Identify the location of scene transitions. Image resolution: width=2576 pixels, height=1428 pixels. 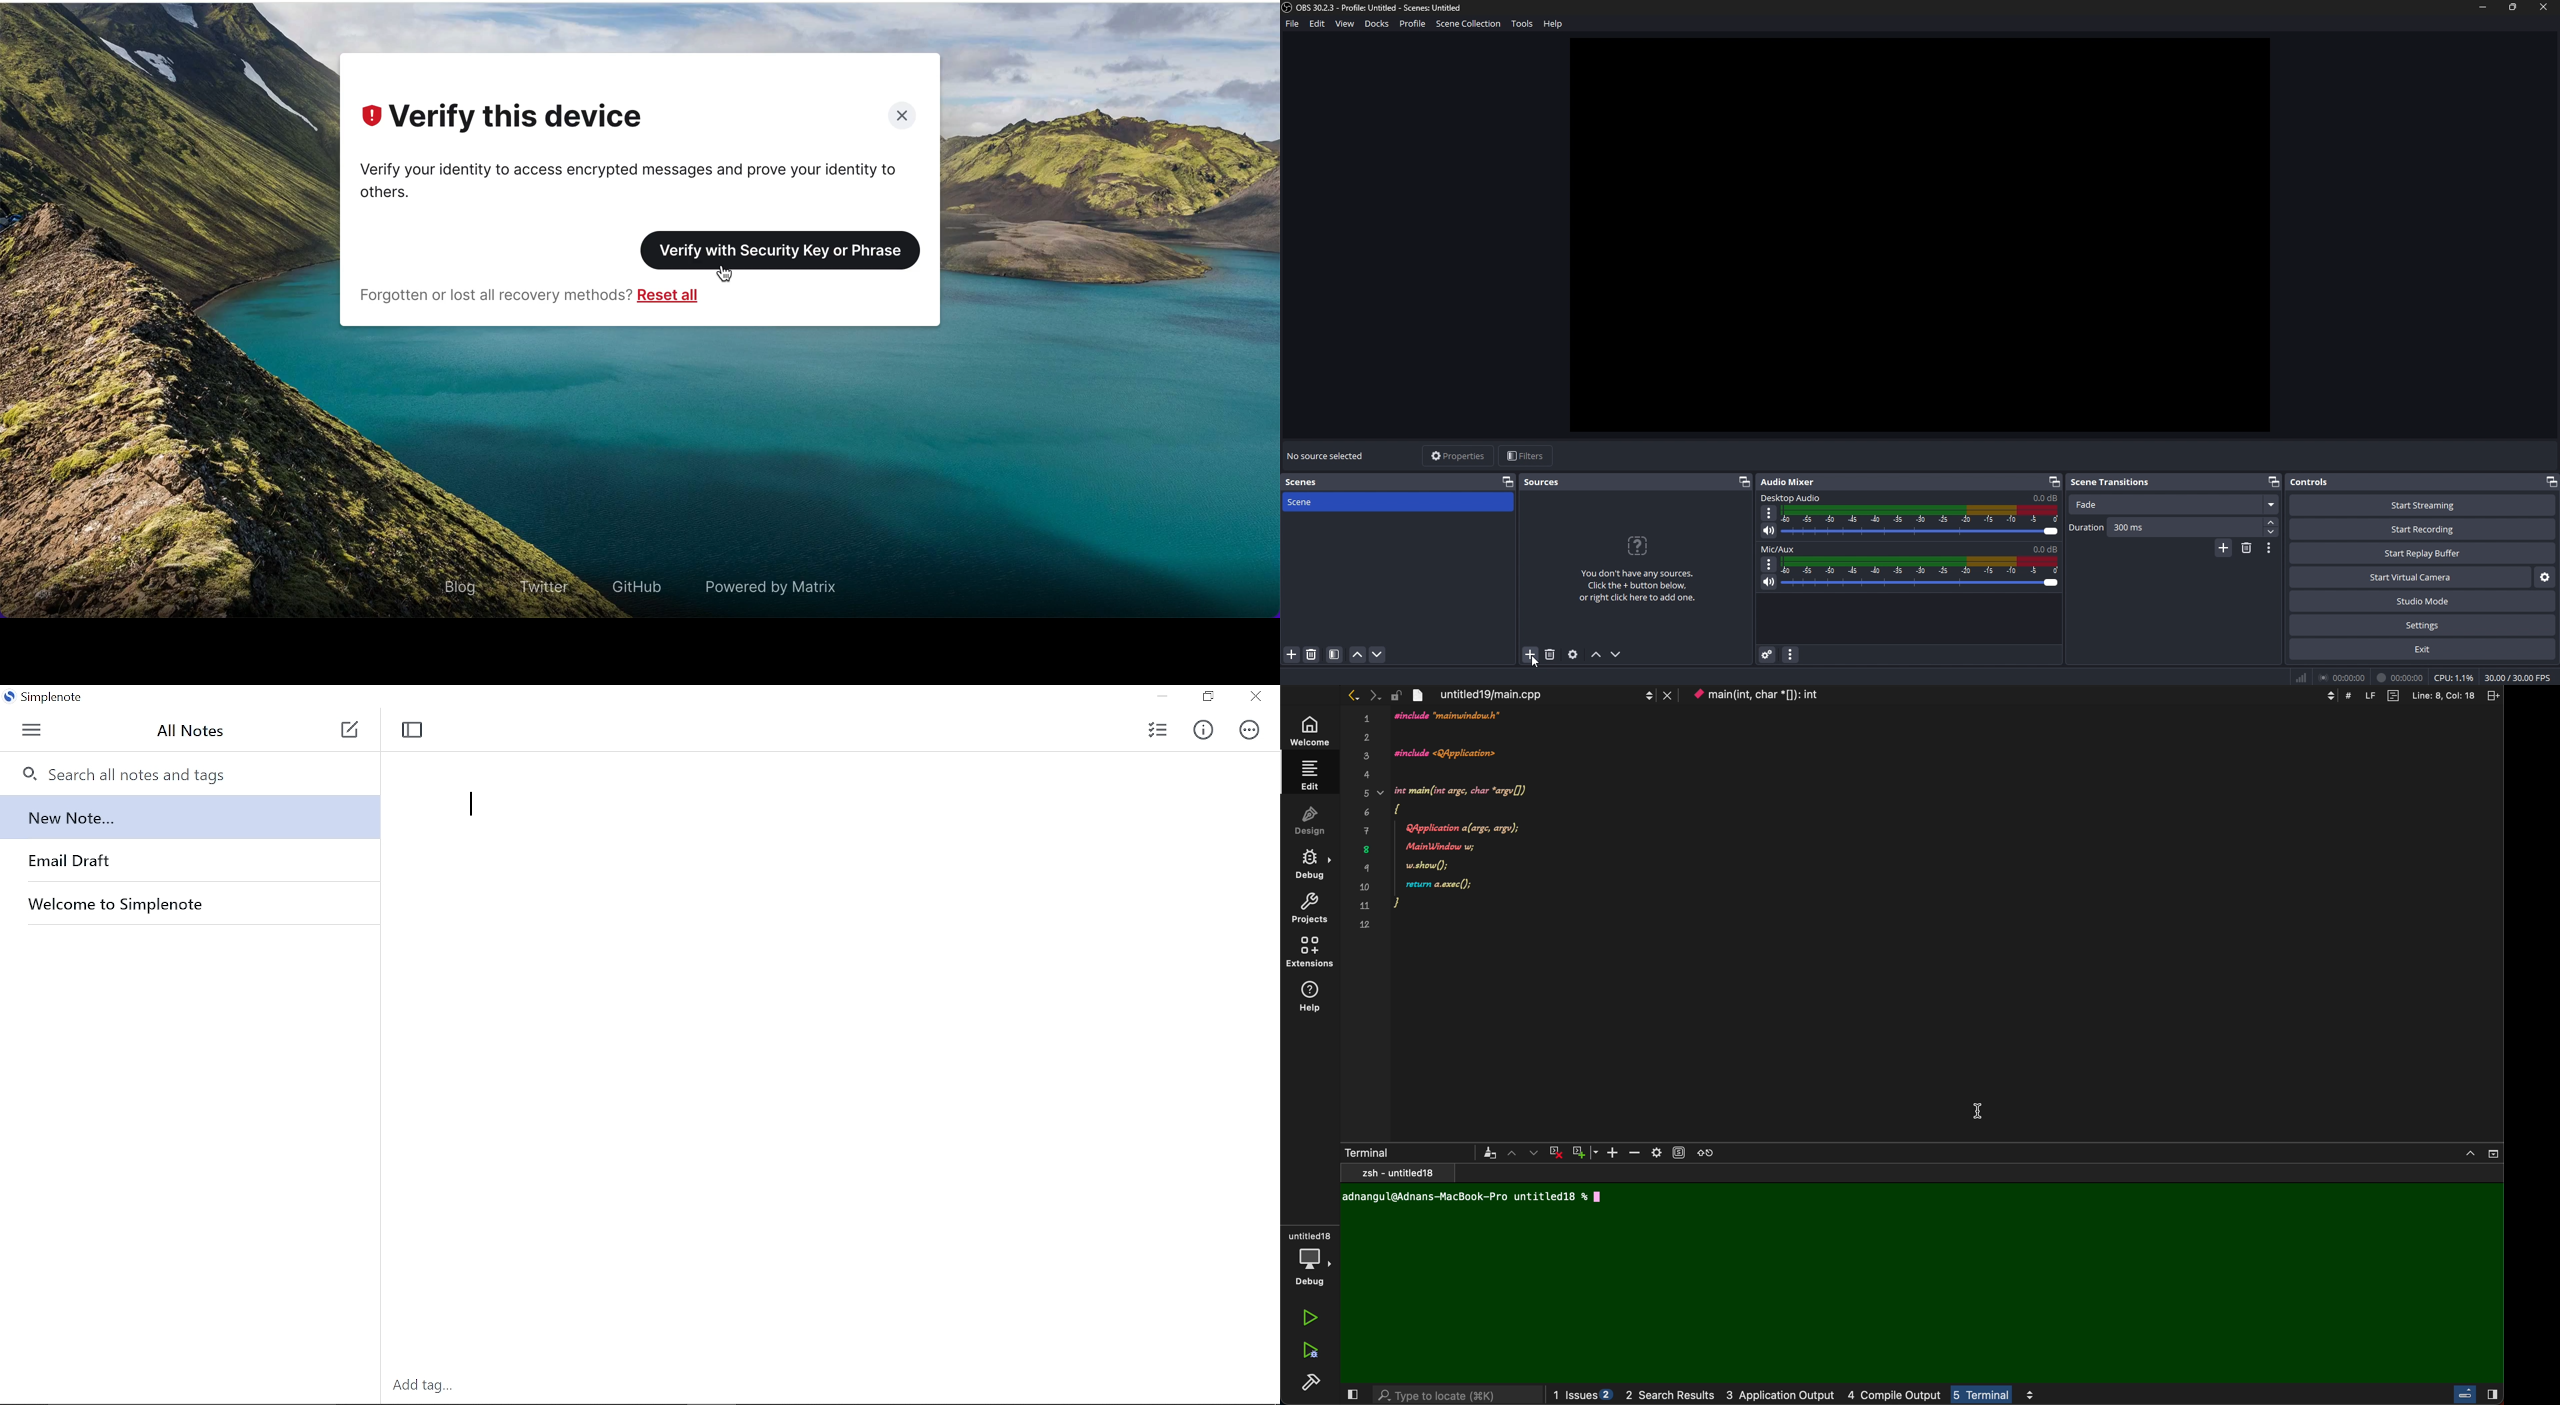
(2113, 482).